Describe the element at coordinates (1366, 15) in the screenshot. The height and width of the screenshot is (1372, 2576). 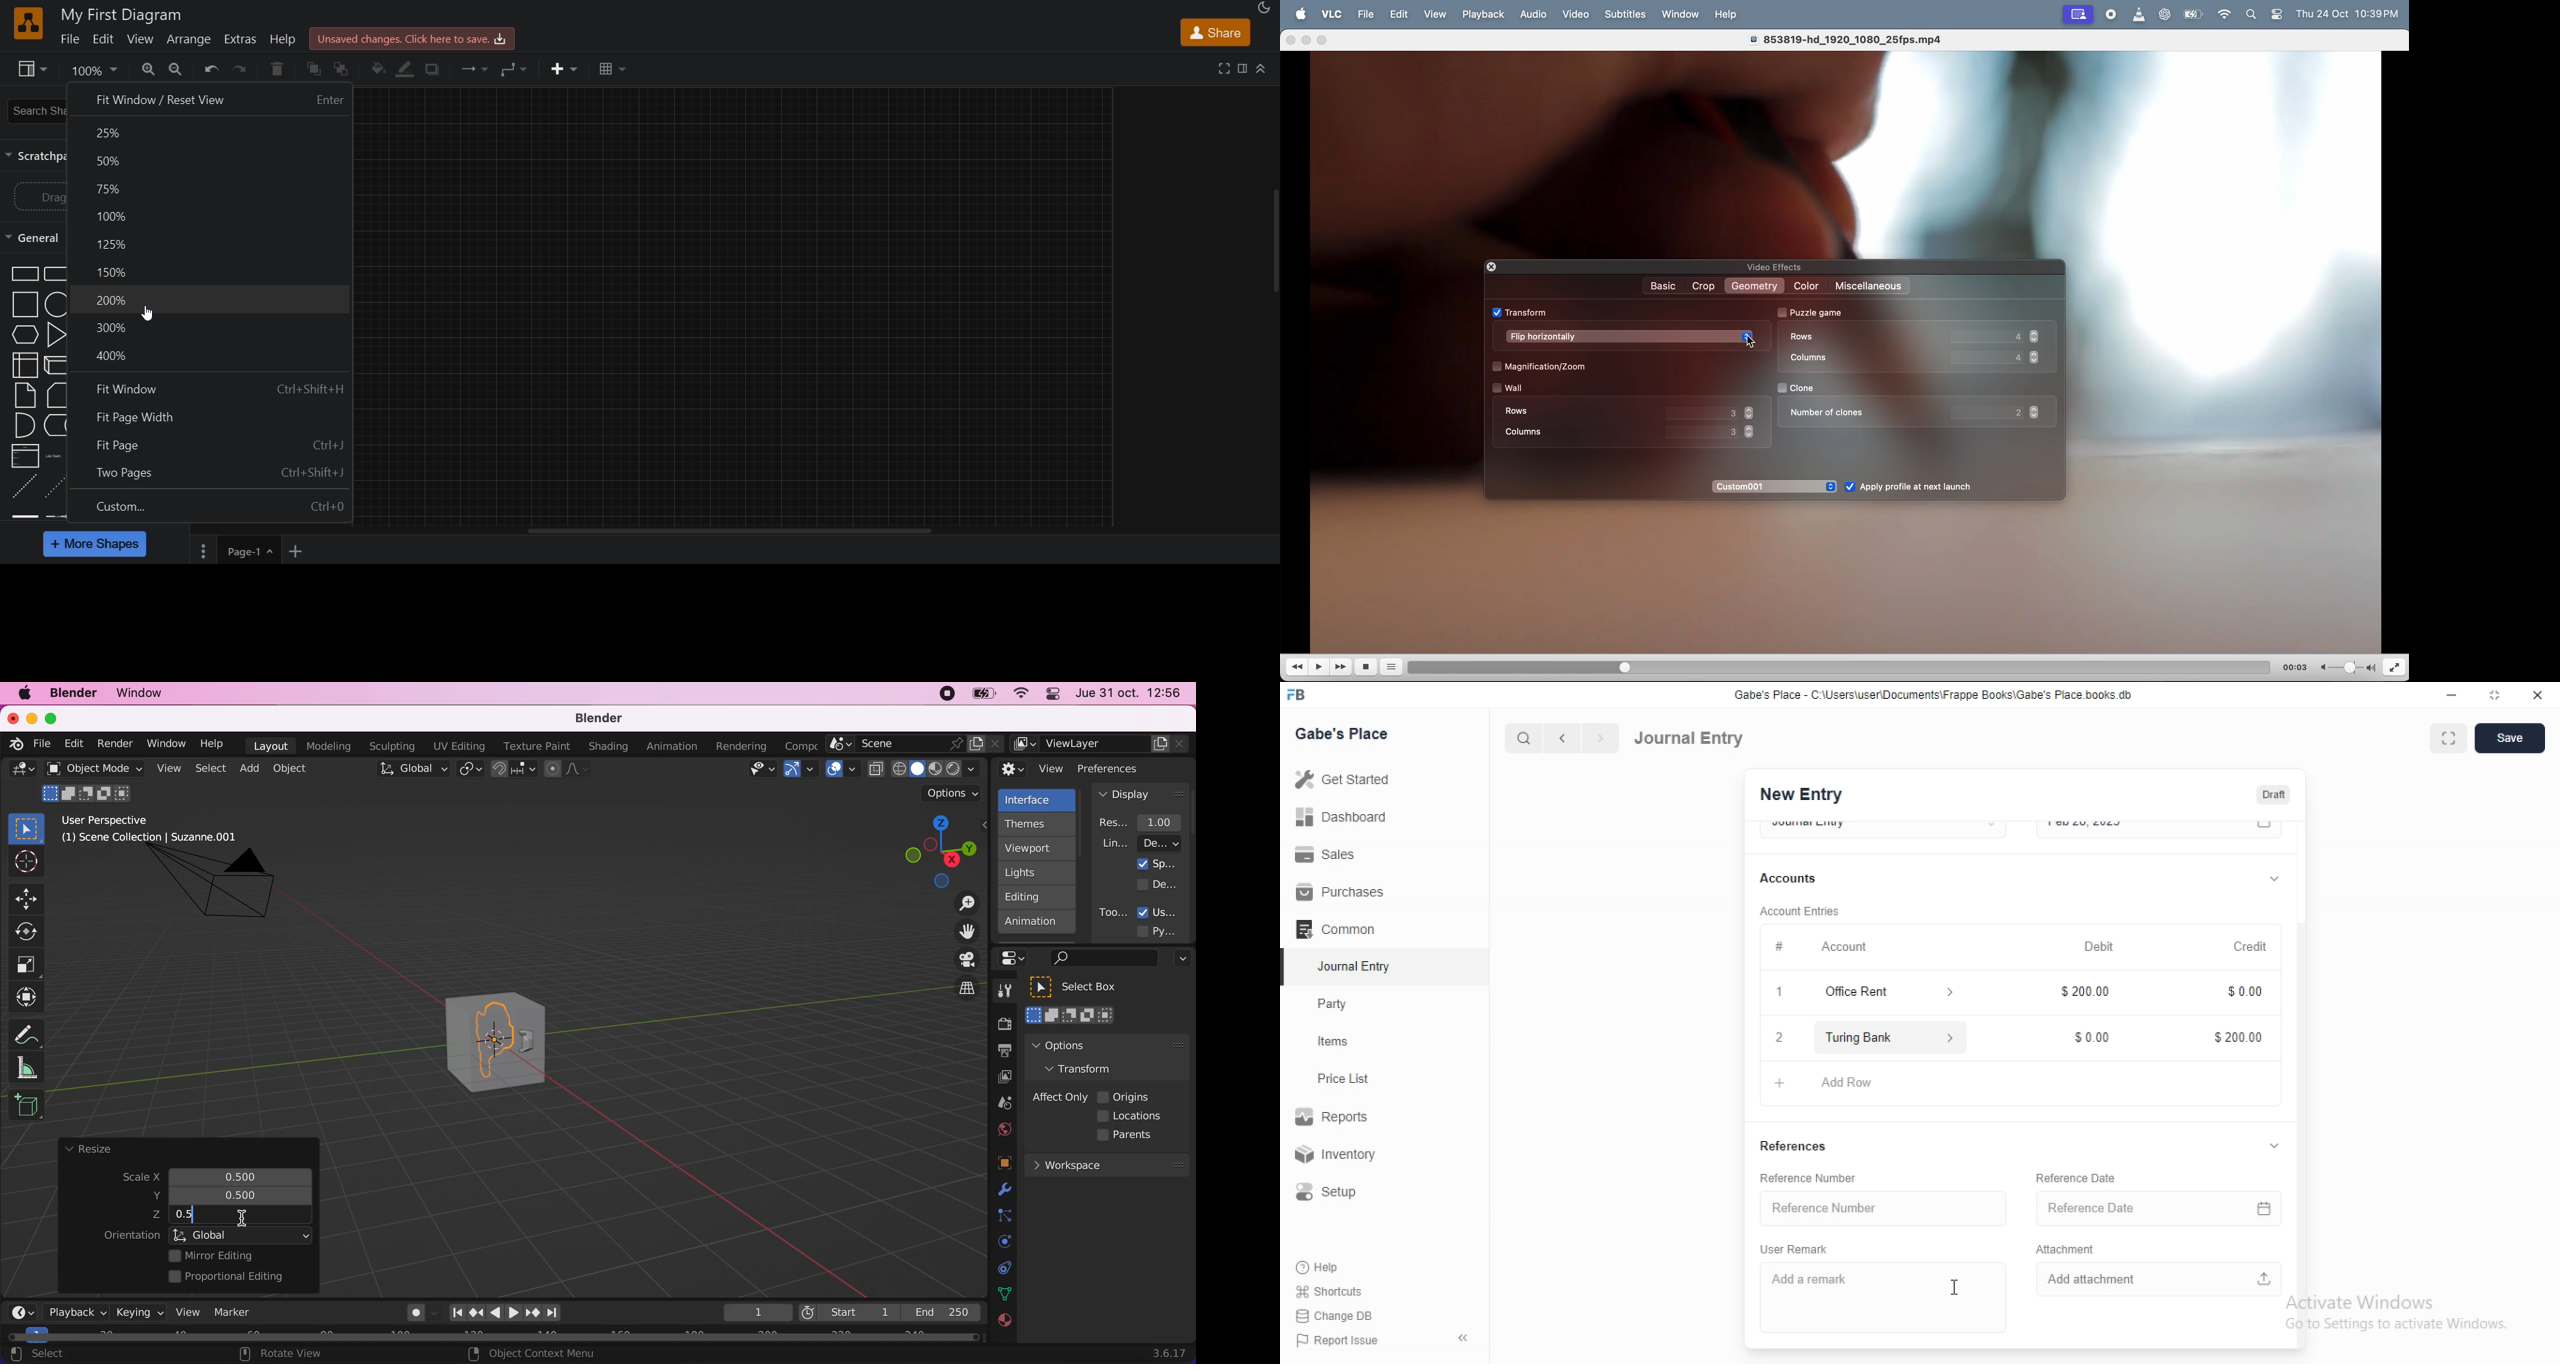
I see `file` at that location.